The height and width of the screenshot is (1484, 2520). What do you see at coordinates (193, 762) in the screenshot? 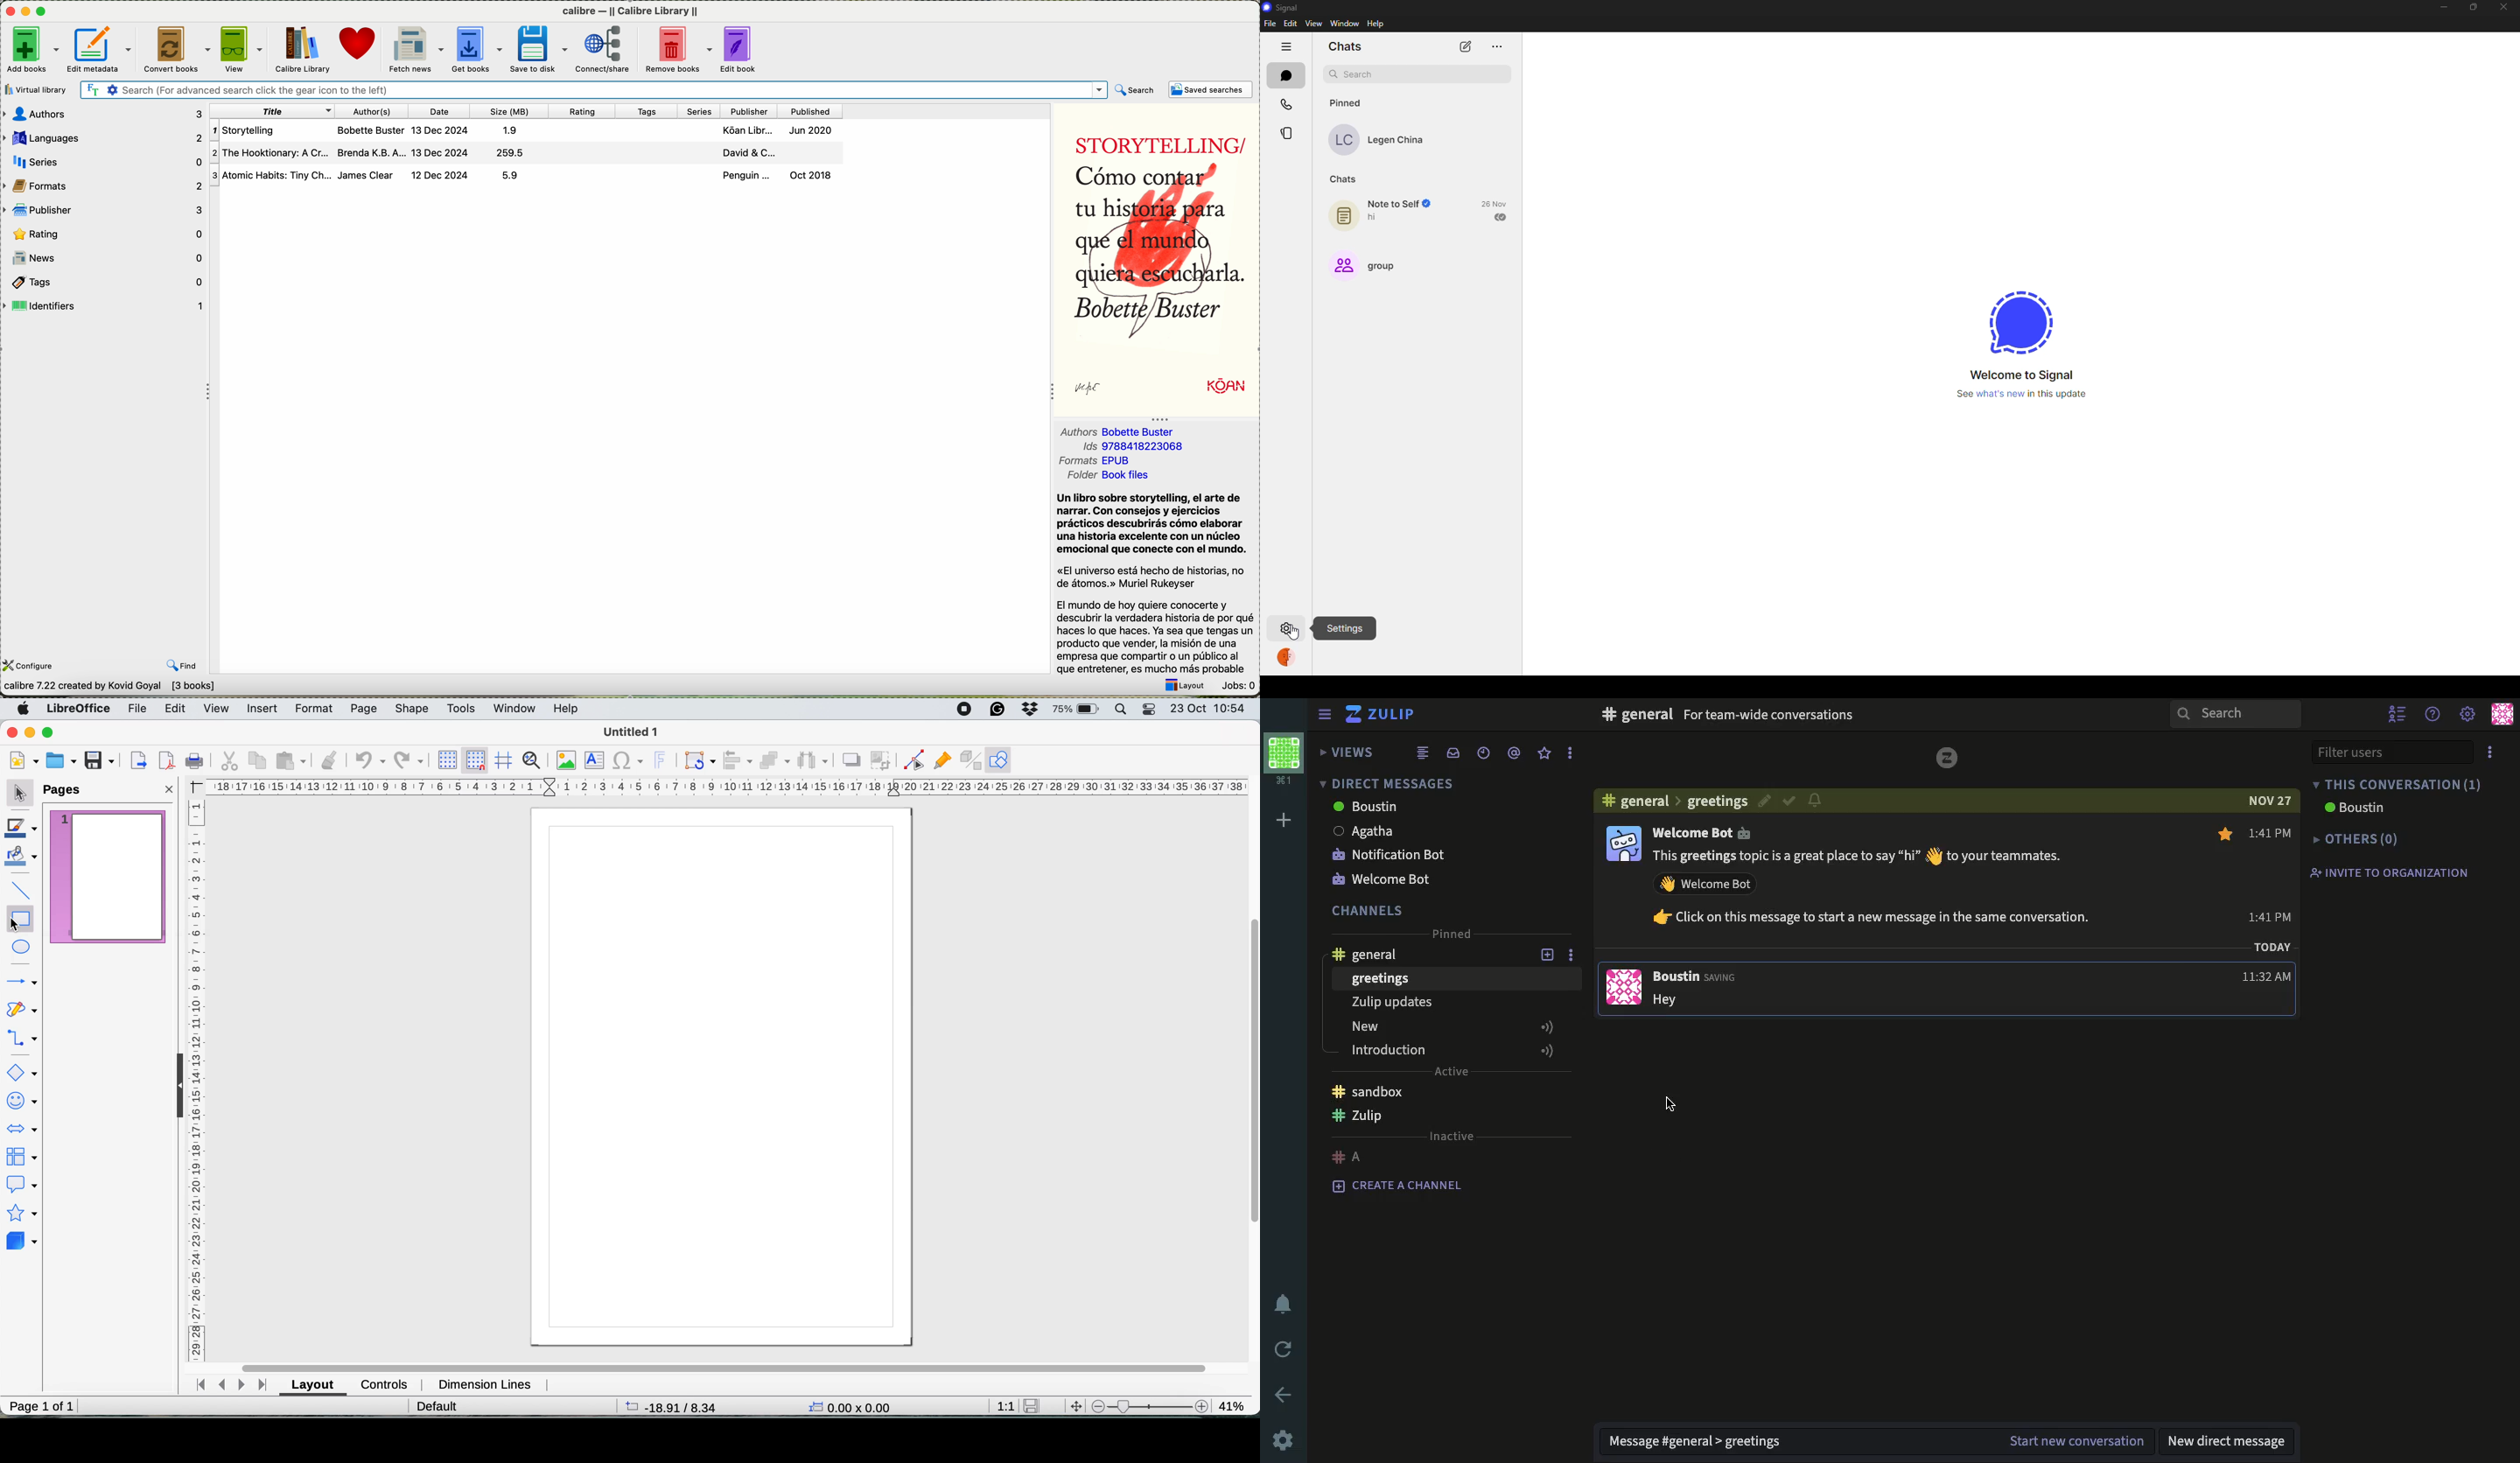
I see `print` at bounding box center [193, 762].